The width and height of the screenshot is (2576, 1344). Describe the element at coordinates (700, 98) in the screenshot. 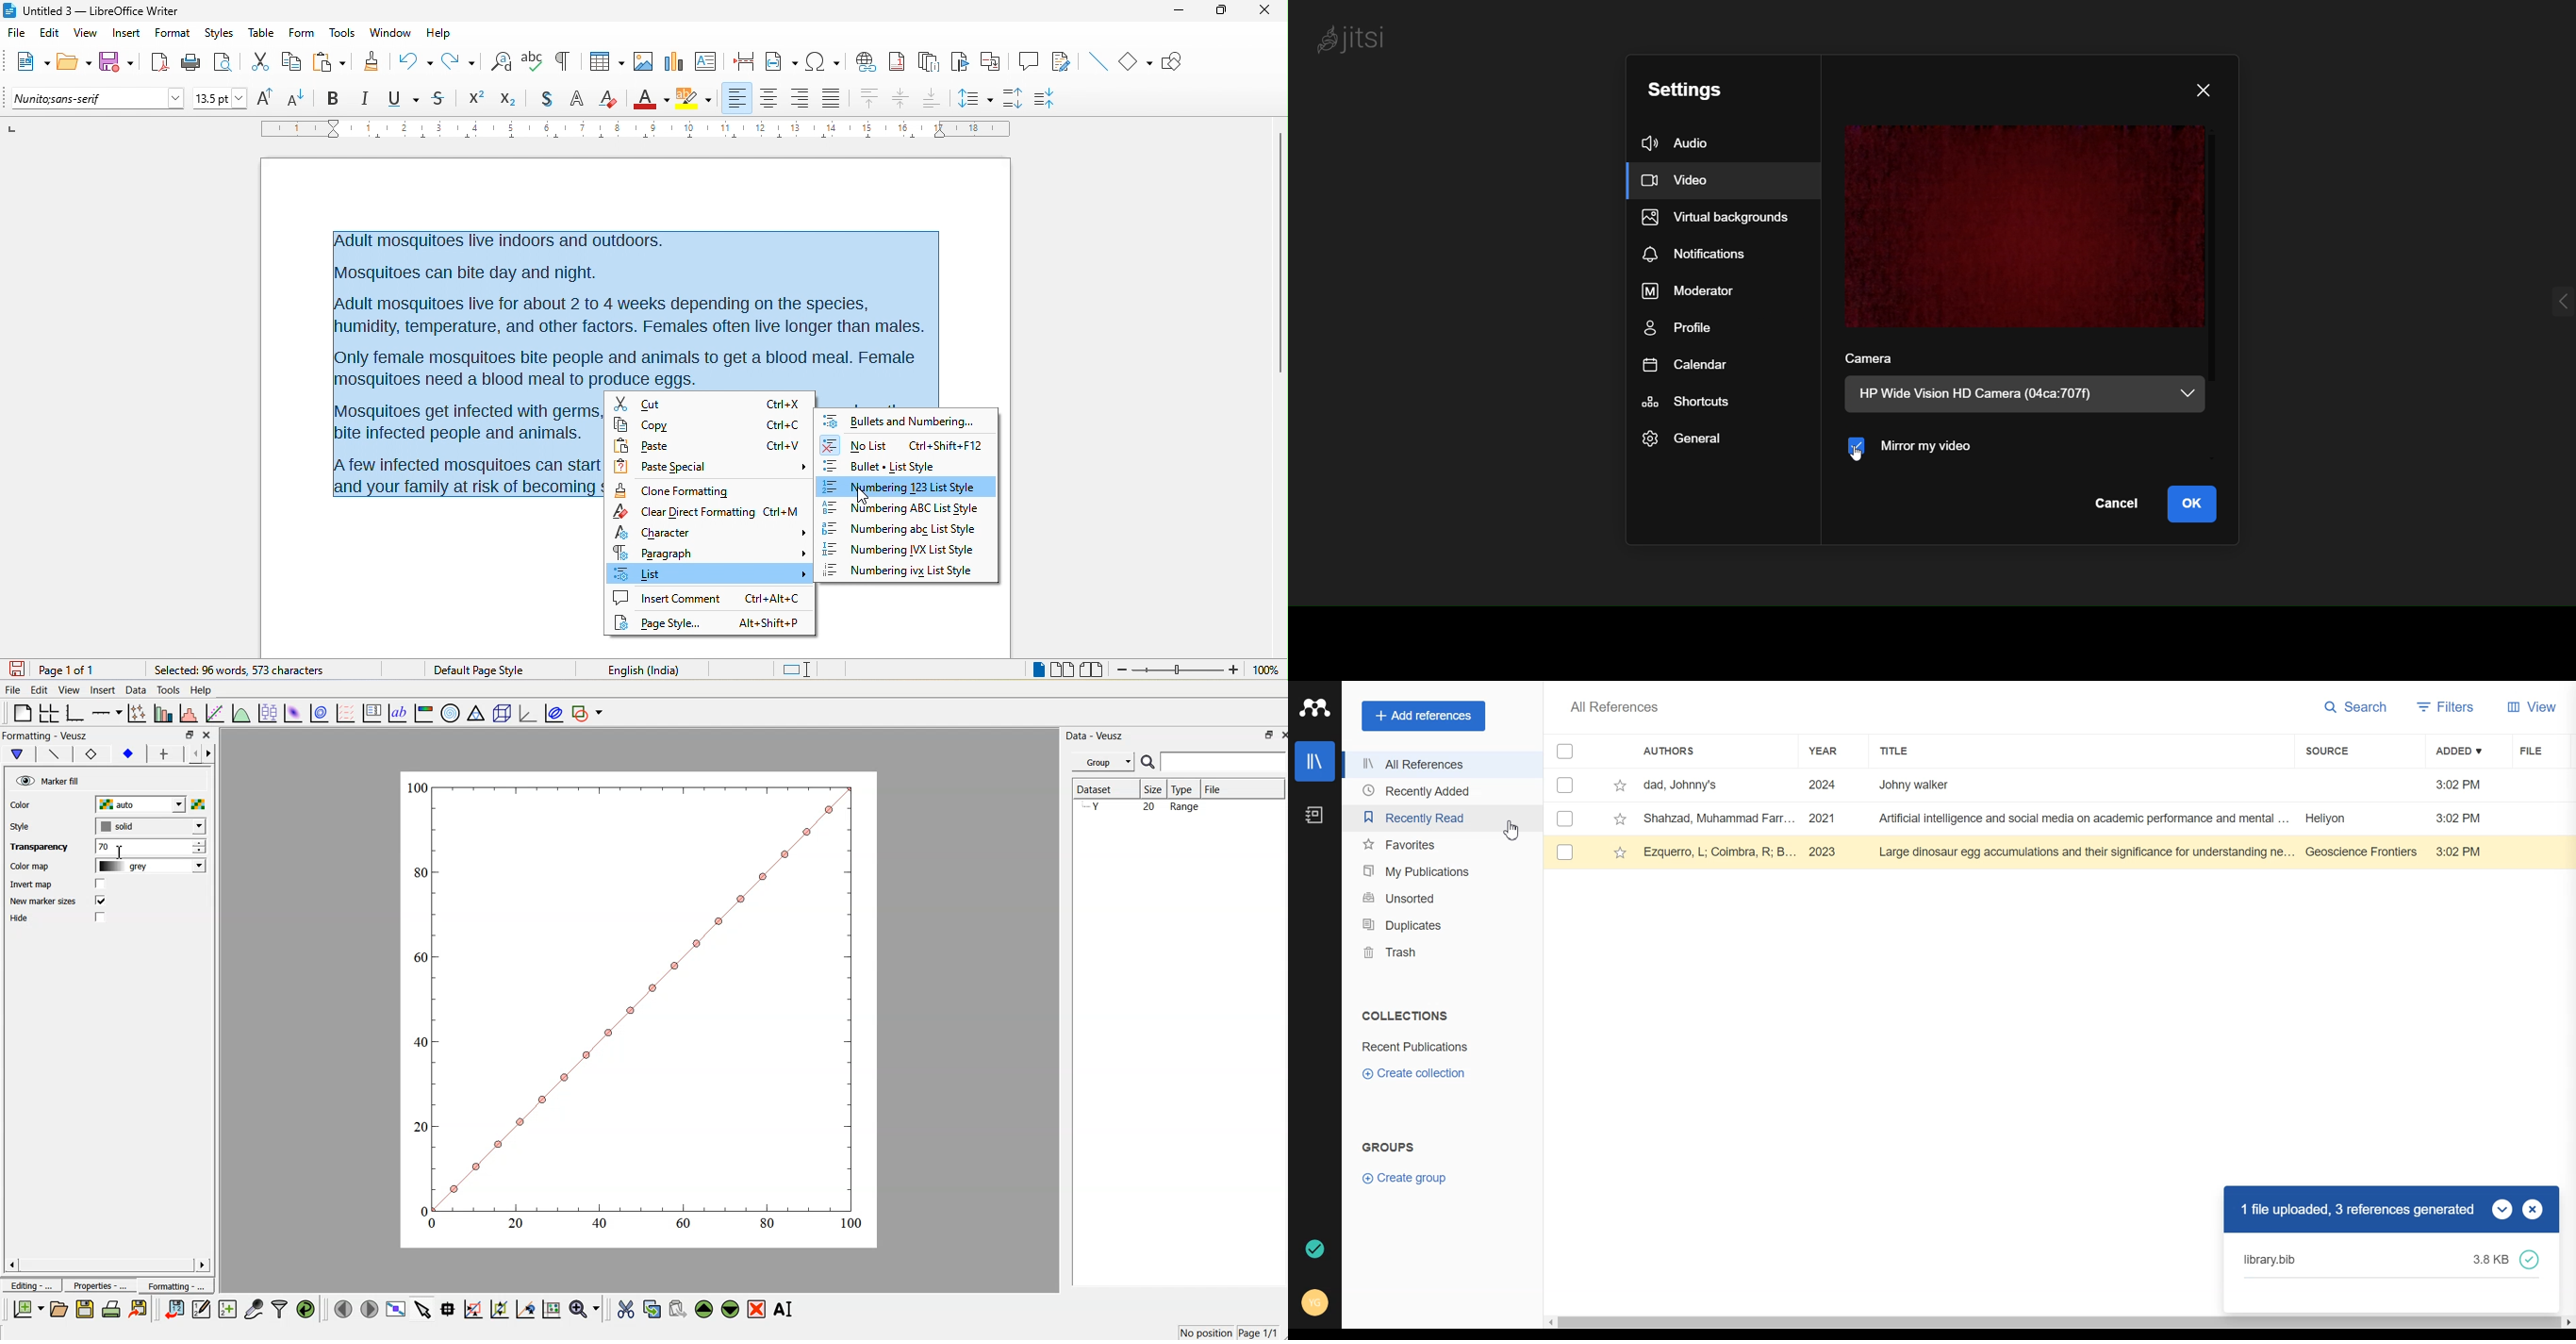

I see `character highlighting` at that location.